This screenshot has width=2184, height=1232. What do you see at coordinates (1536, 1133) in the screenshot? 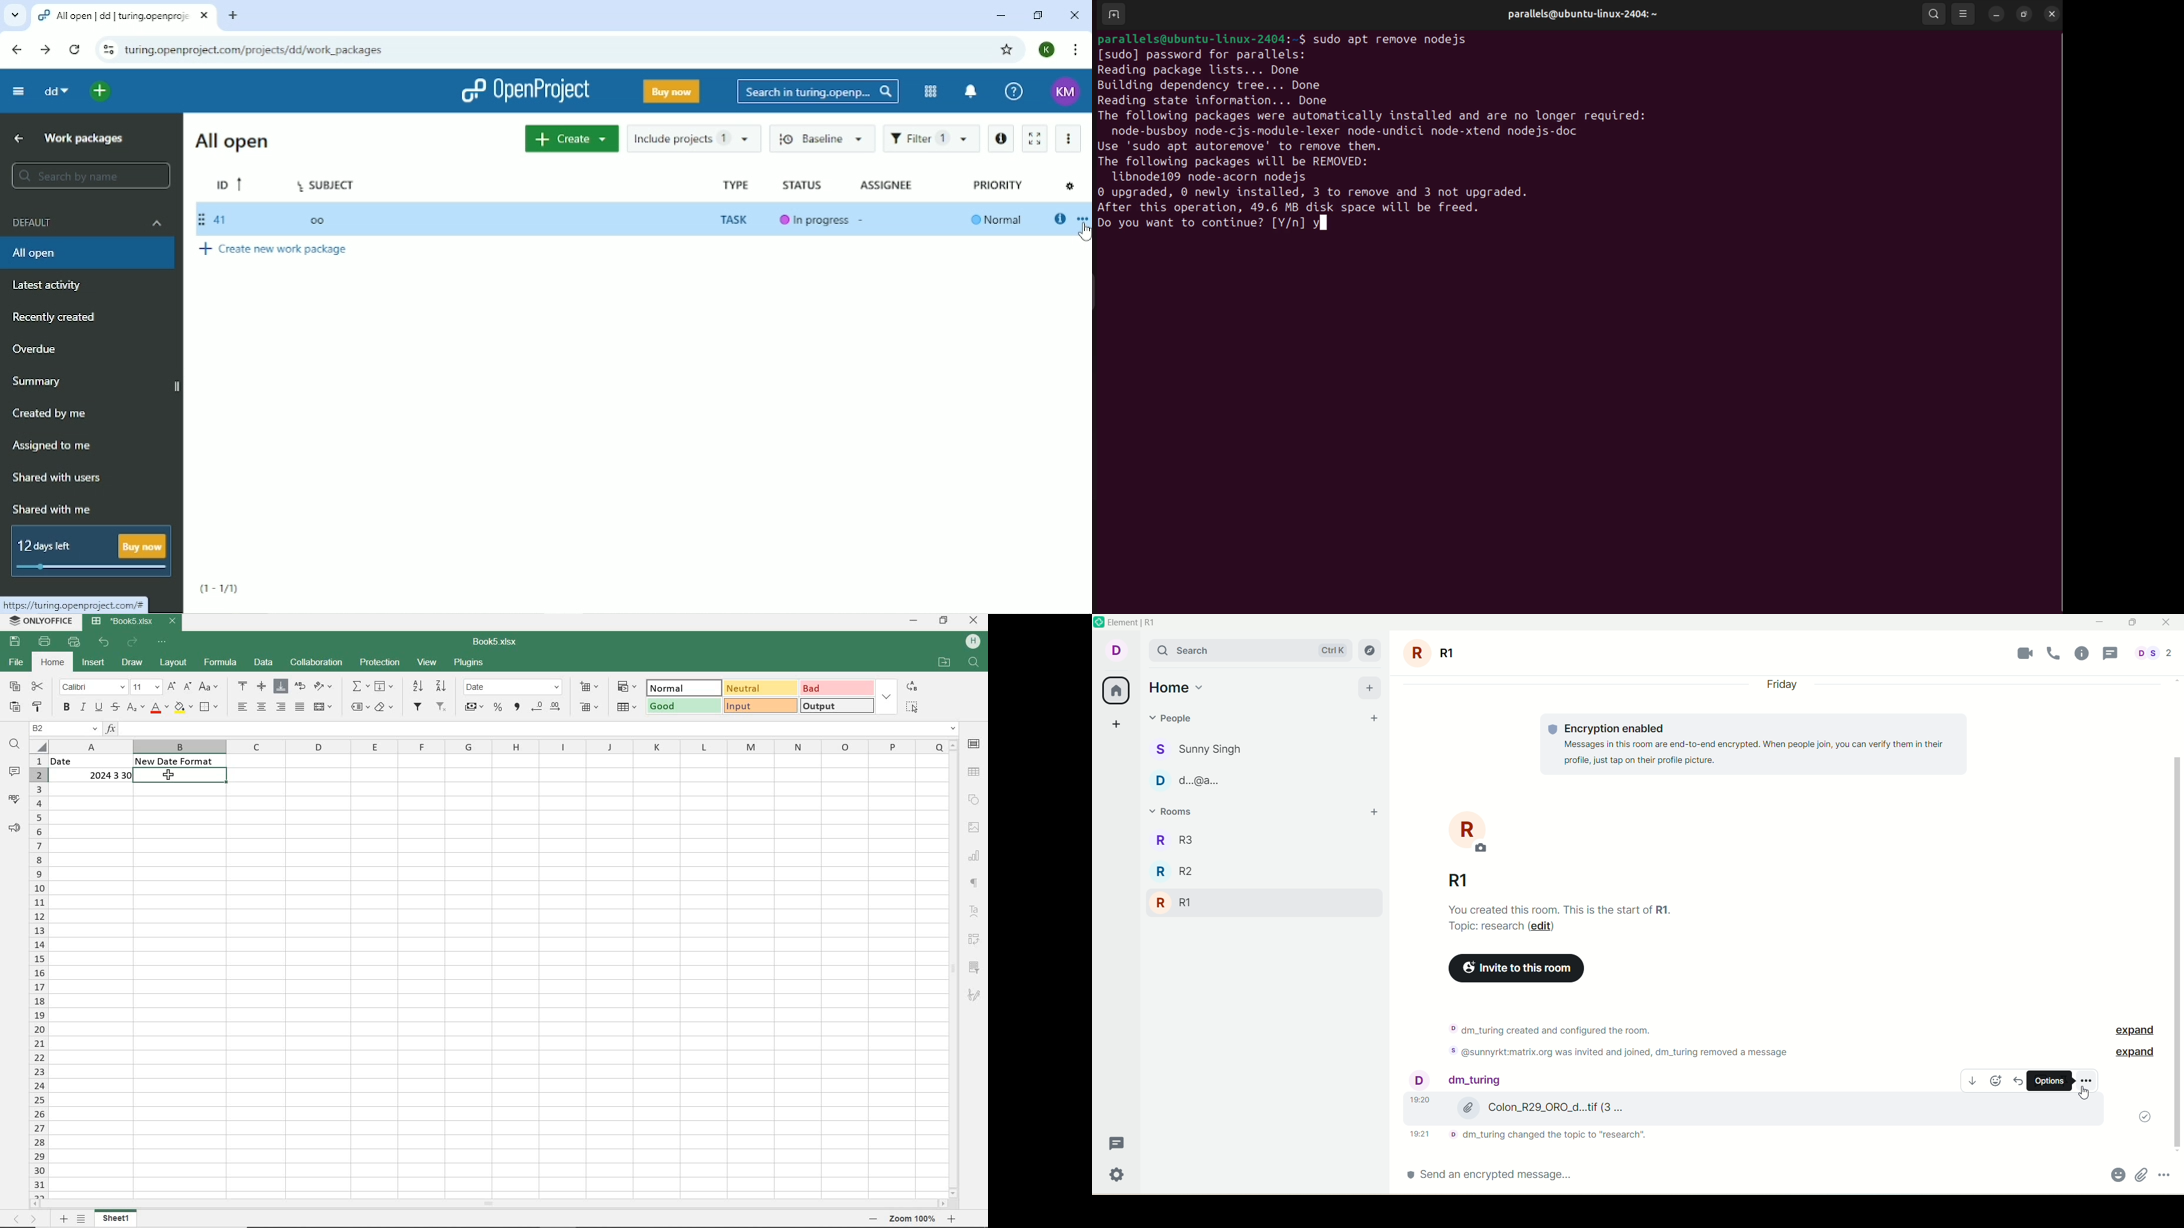
I see `text` at bounding box center [1536, 1133].